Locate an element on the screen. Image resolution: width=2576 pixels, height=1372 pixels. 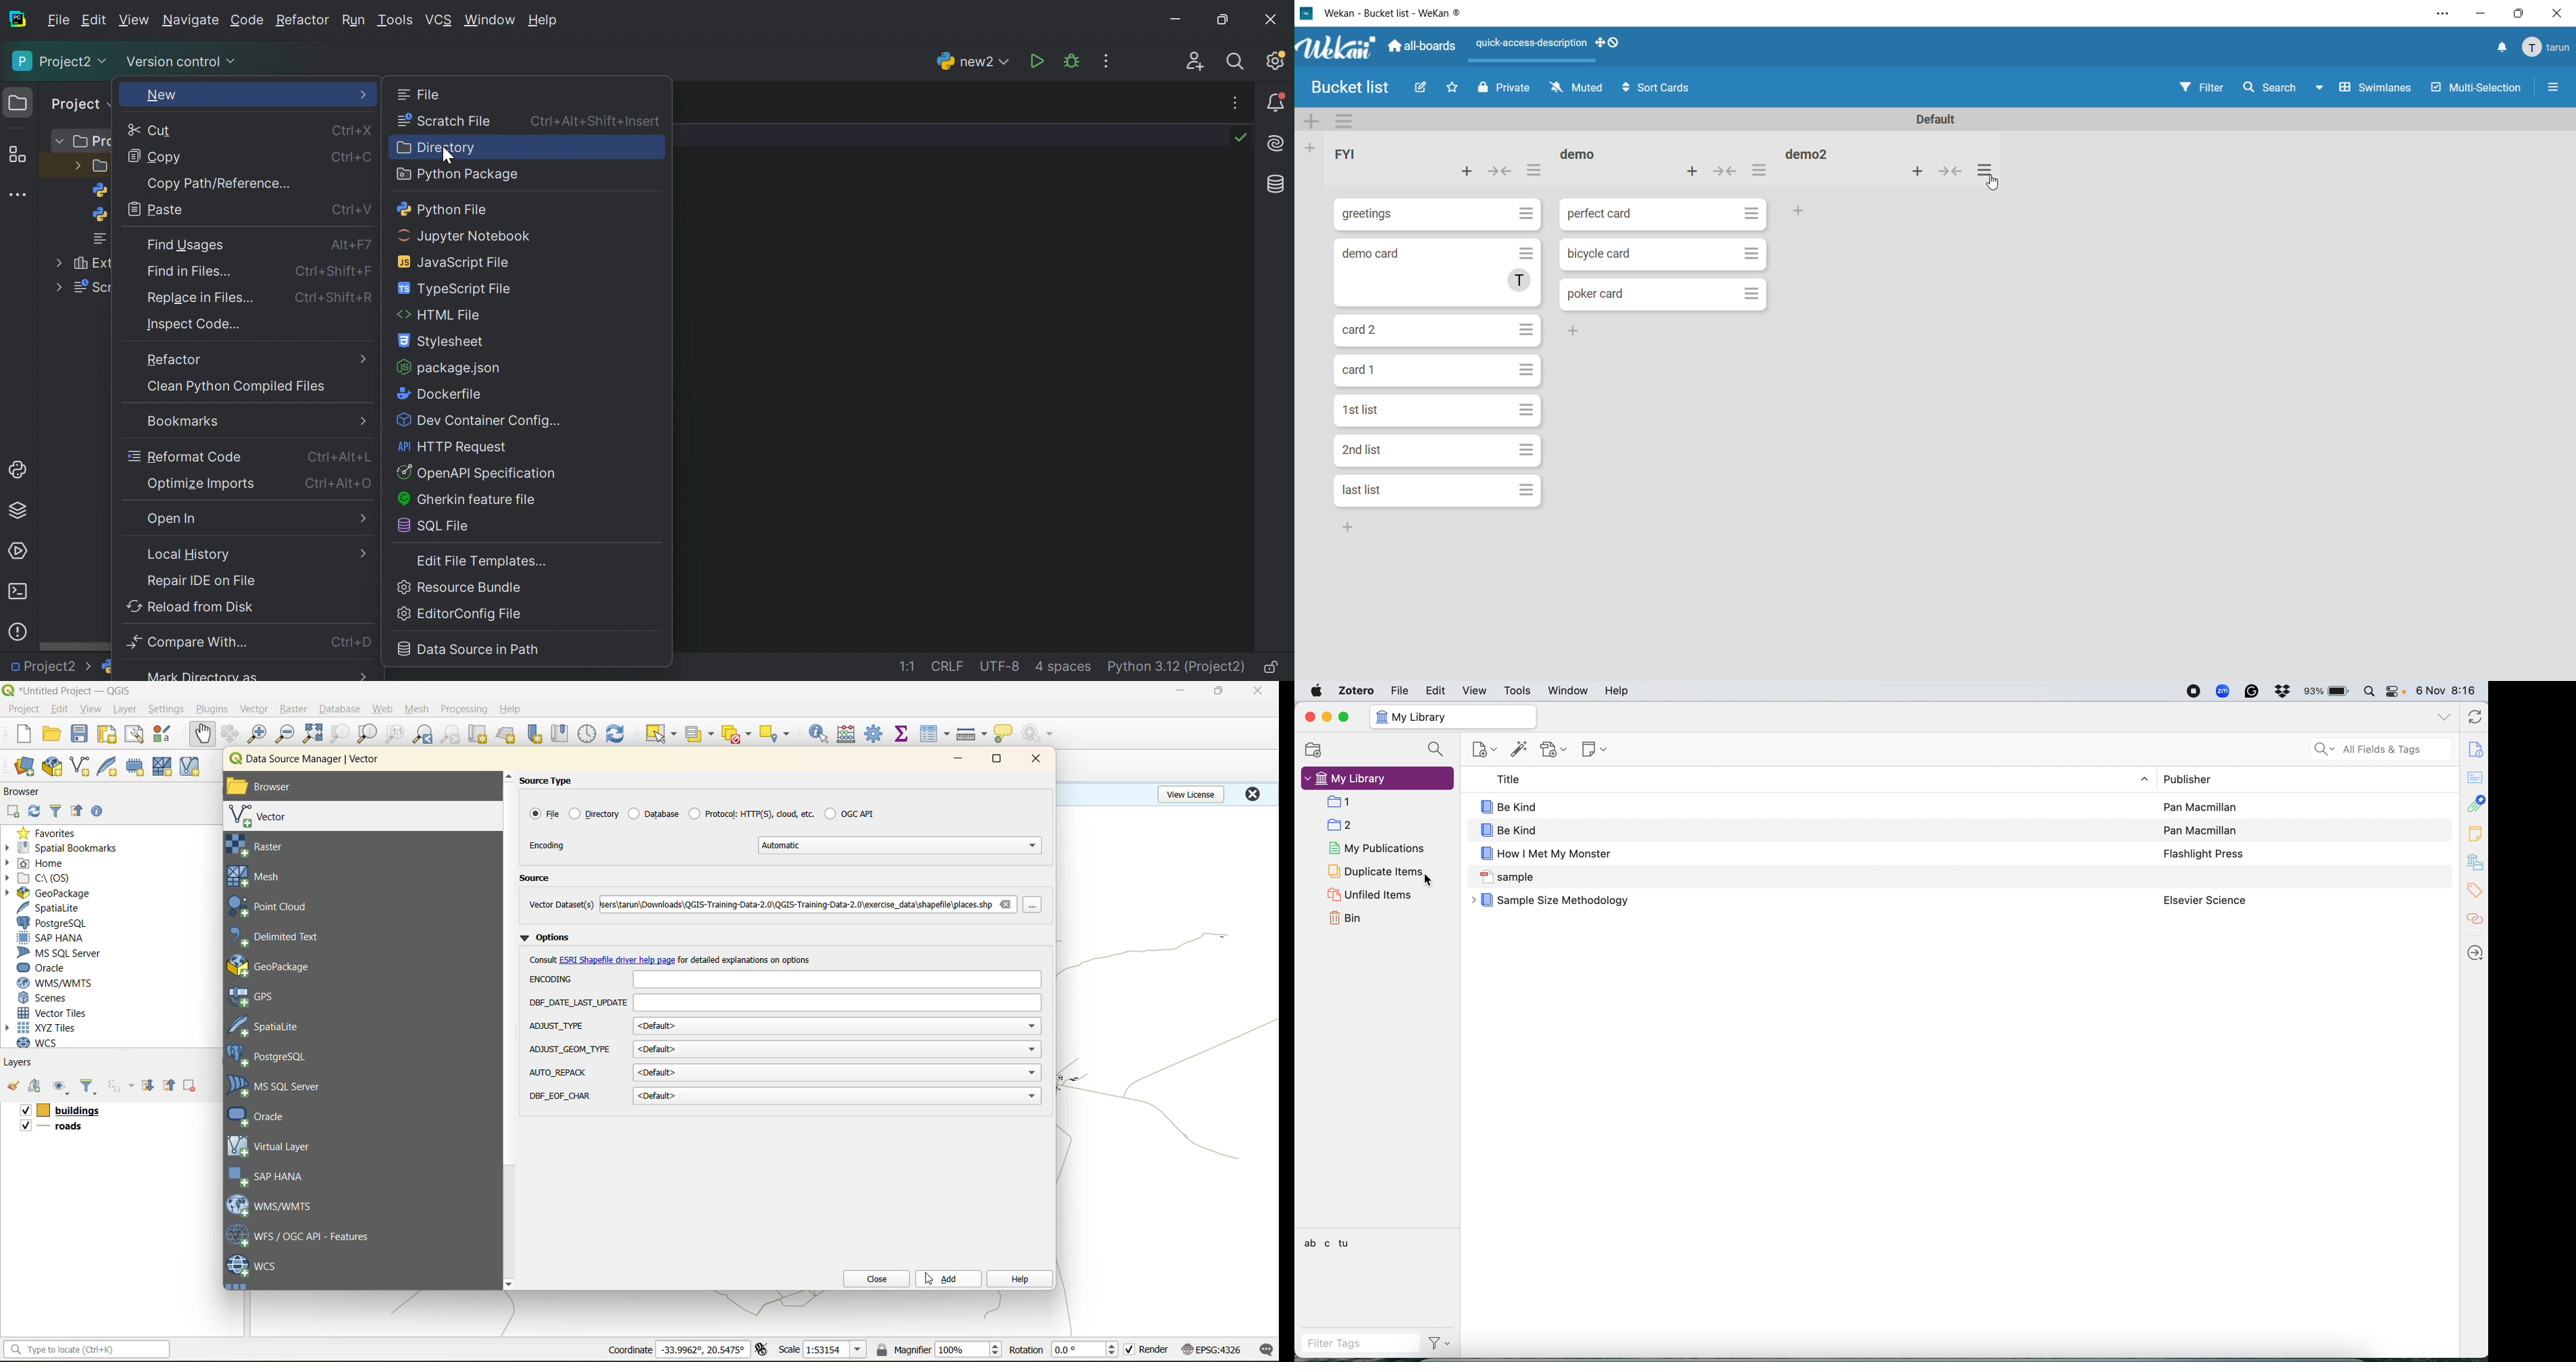
tags is located at coordinates (1328, 1242).